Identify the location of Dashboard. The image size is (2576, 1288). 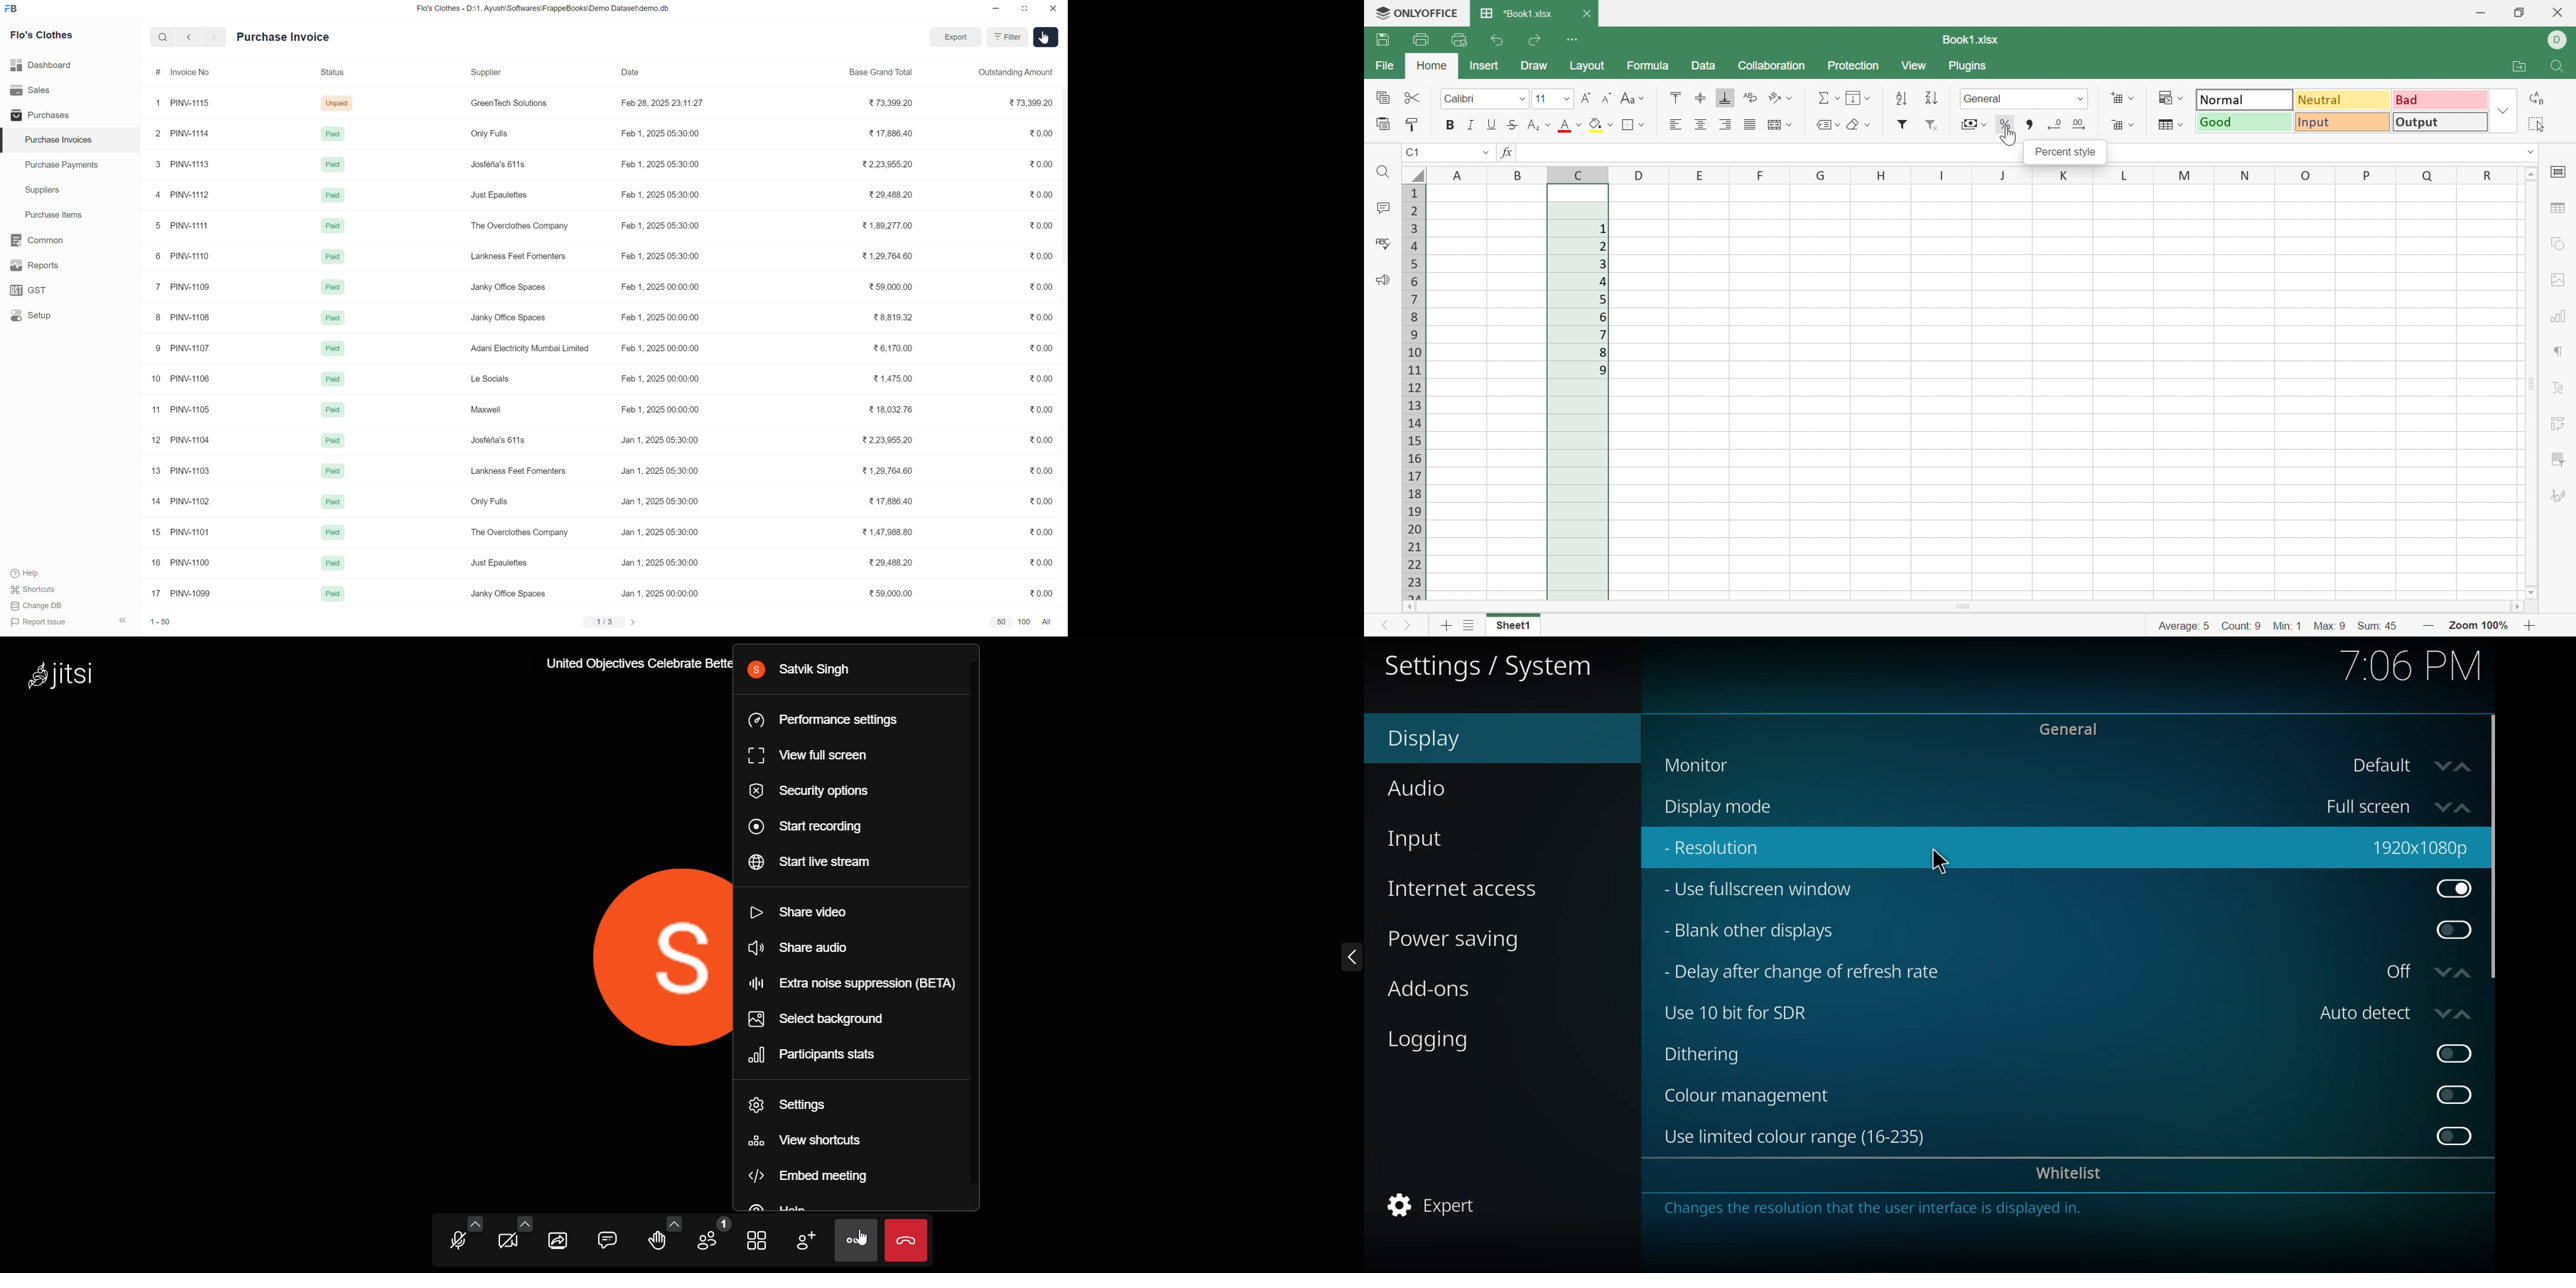
(42, 63).